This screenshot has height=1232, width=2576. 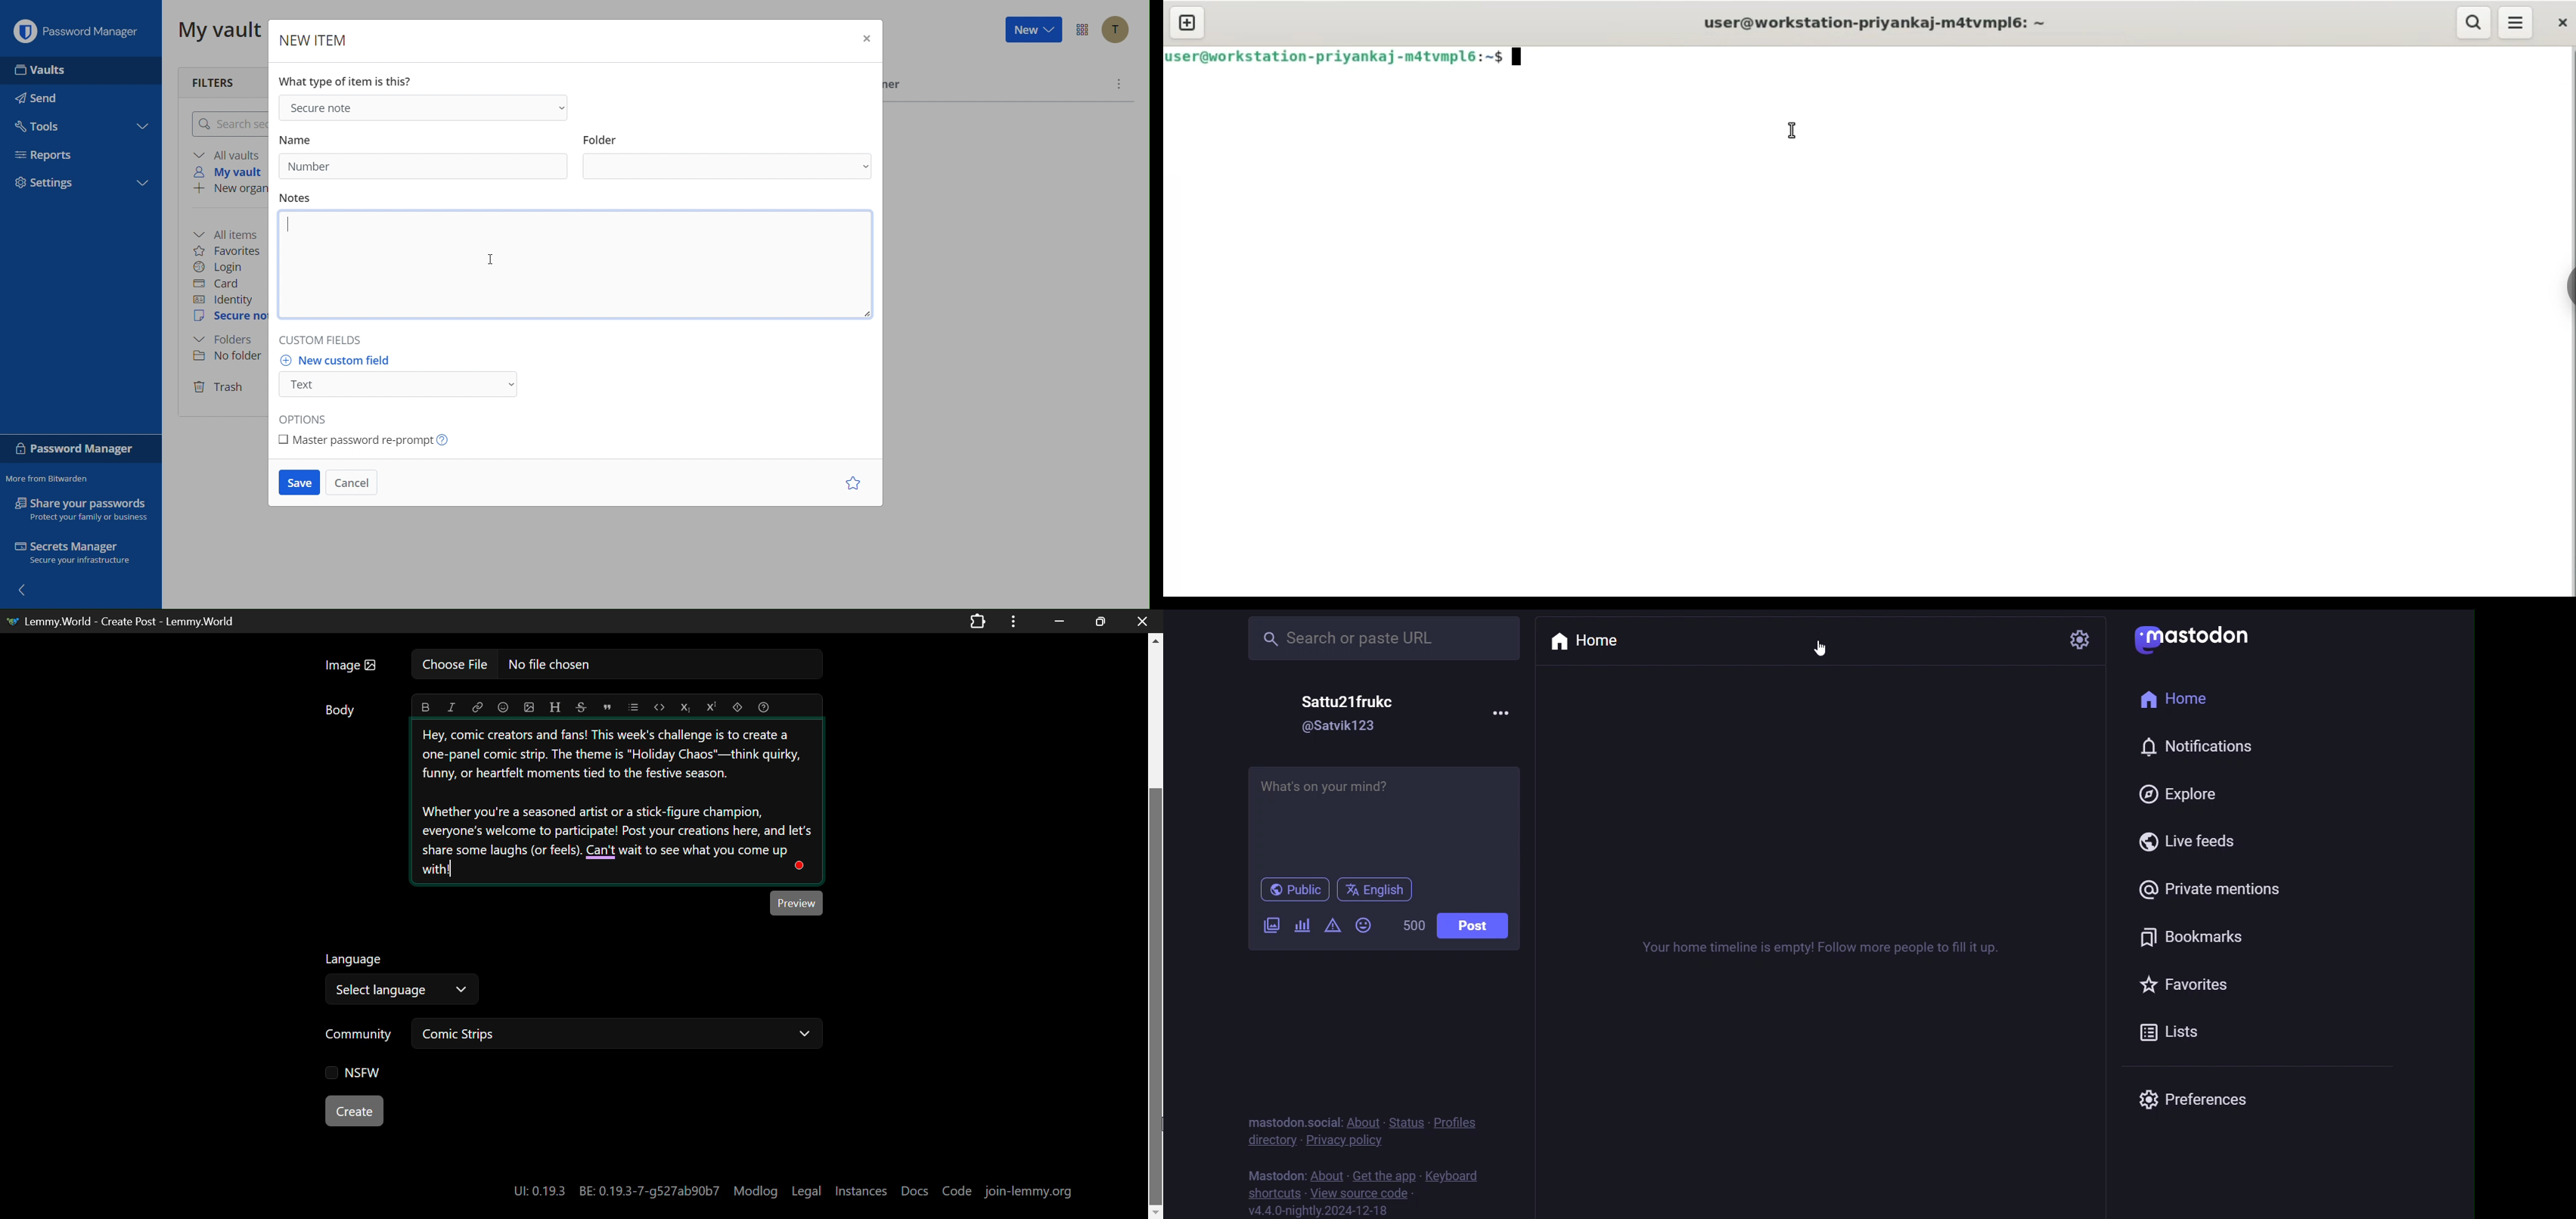 I want to click on user@workstation-priyankaj-m4tvmplé: ~, so click(x=1880, y=24).